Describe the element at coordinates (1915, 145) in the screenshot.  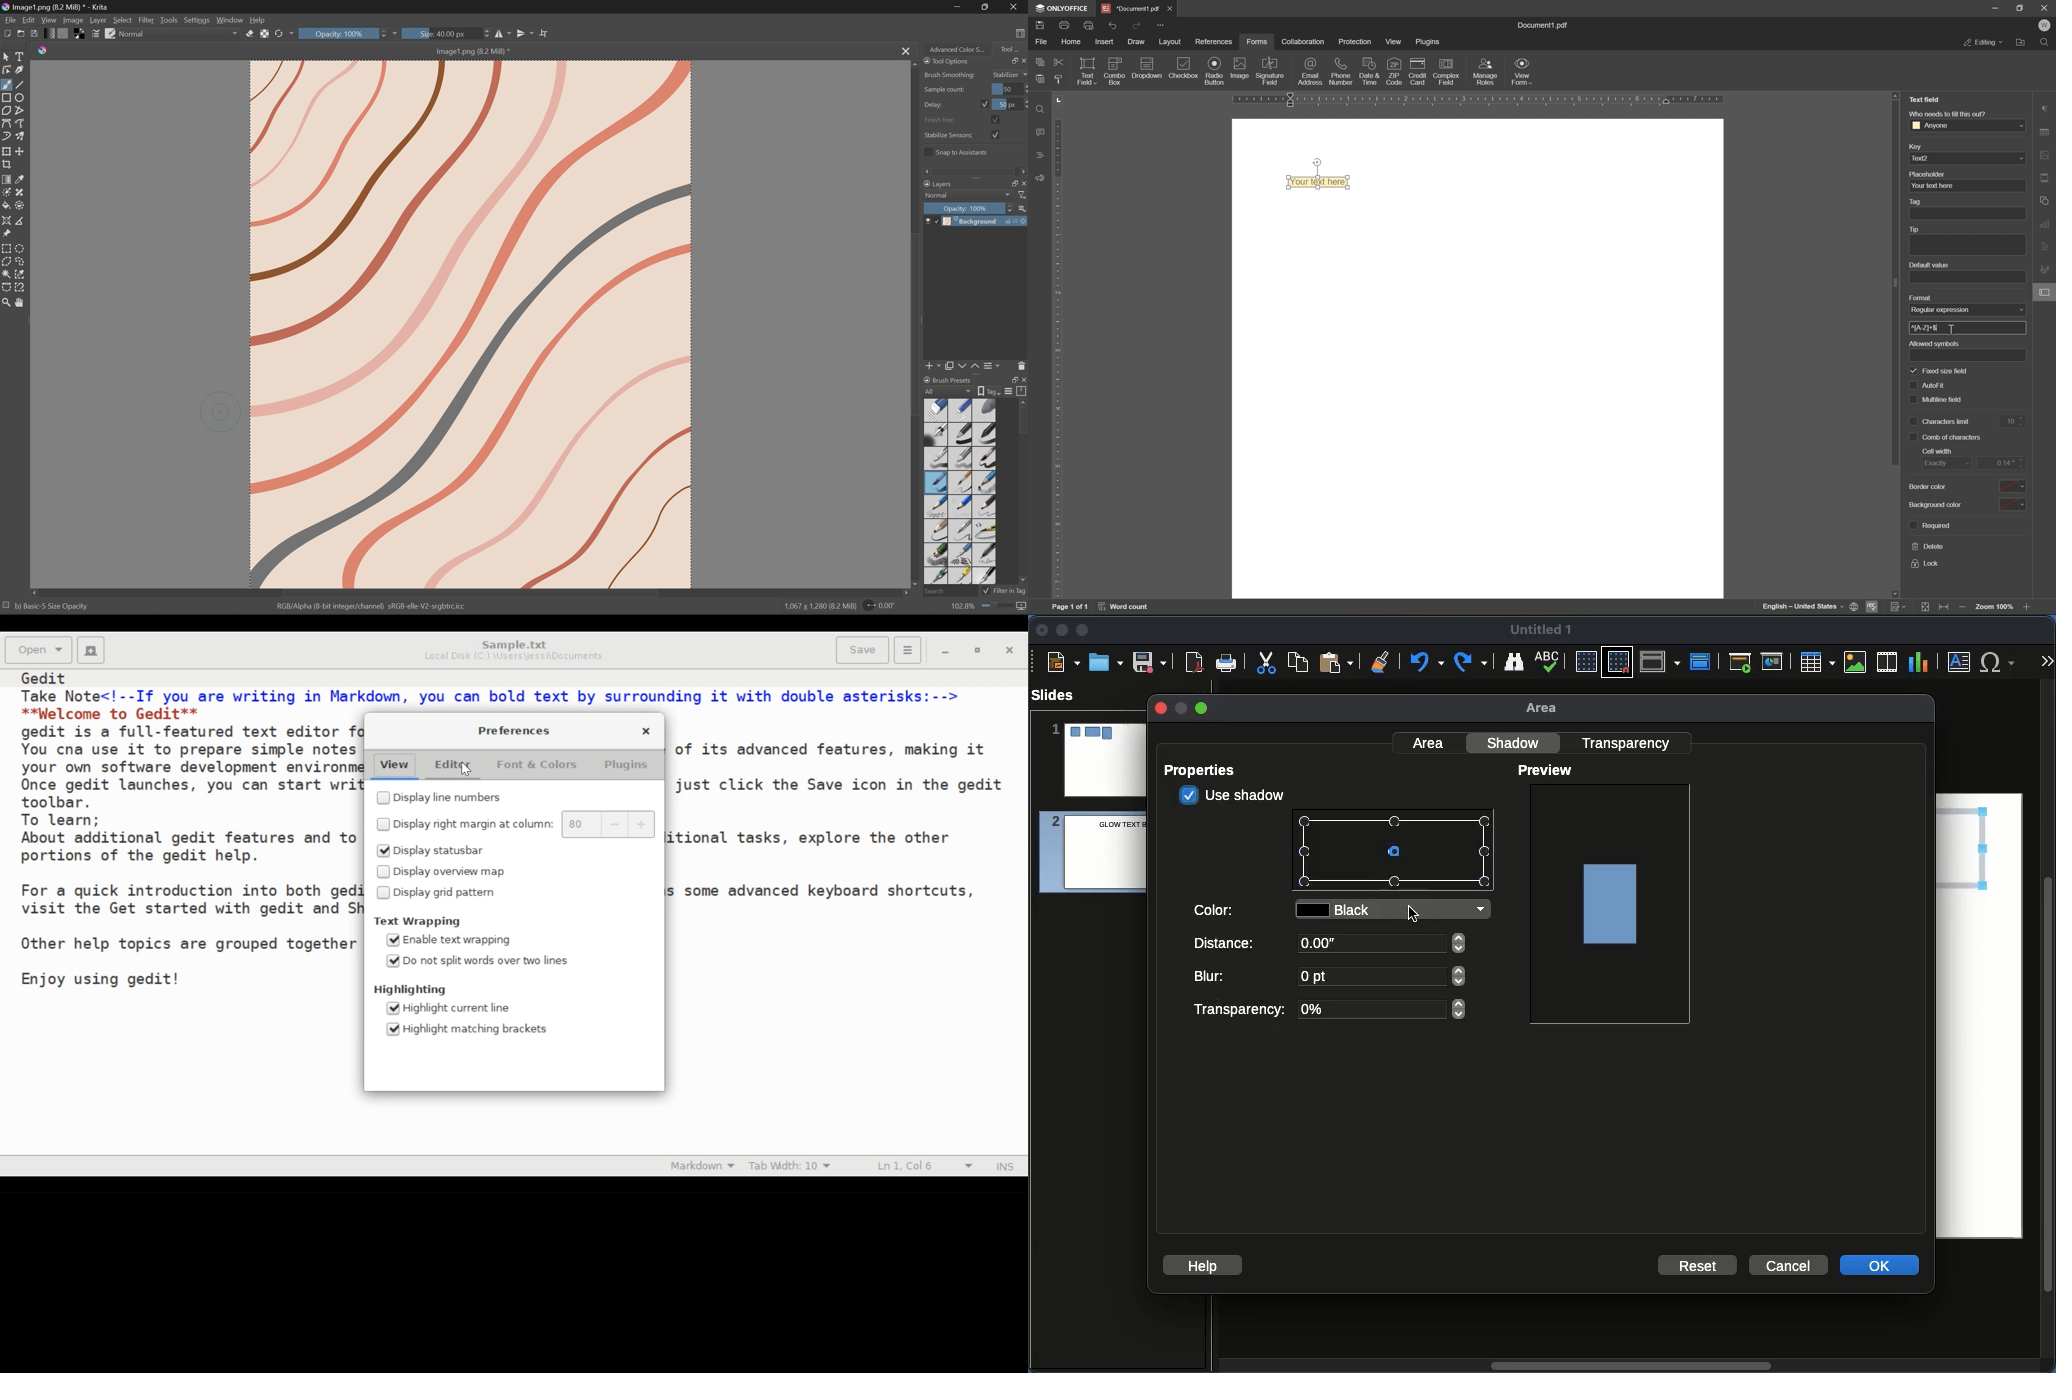
I see `key` at that location.